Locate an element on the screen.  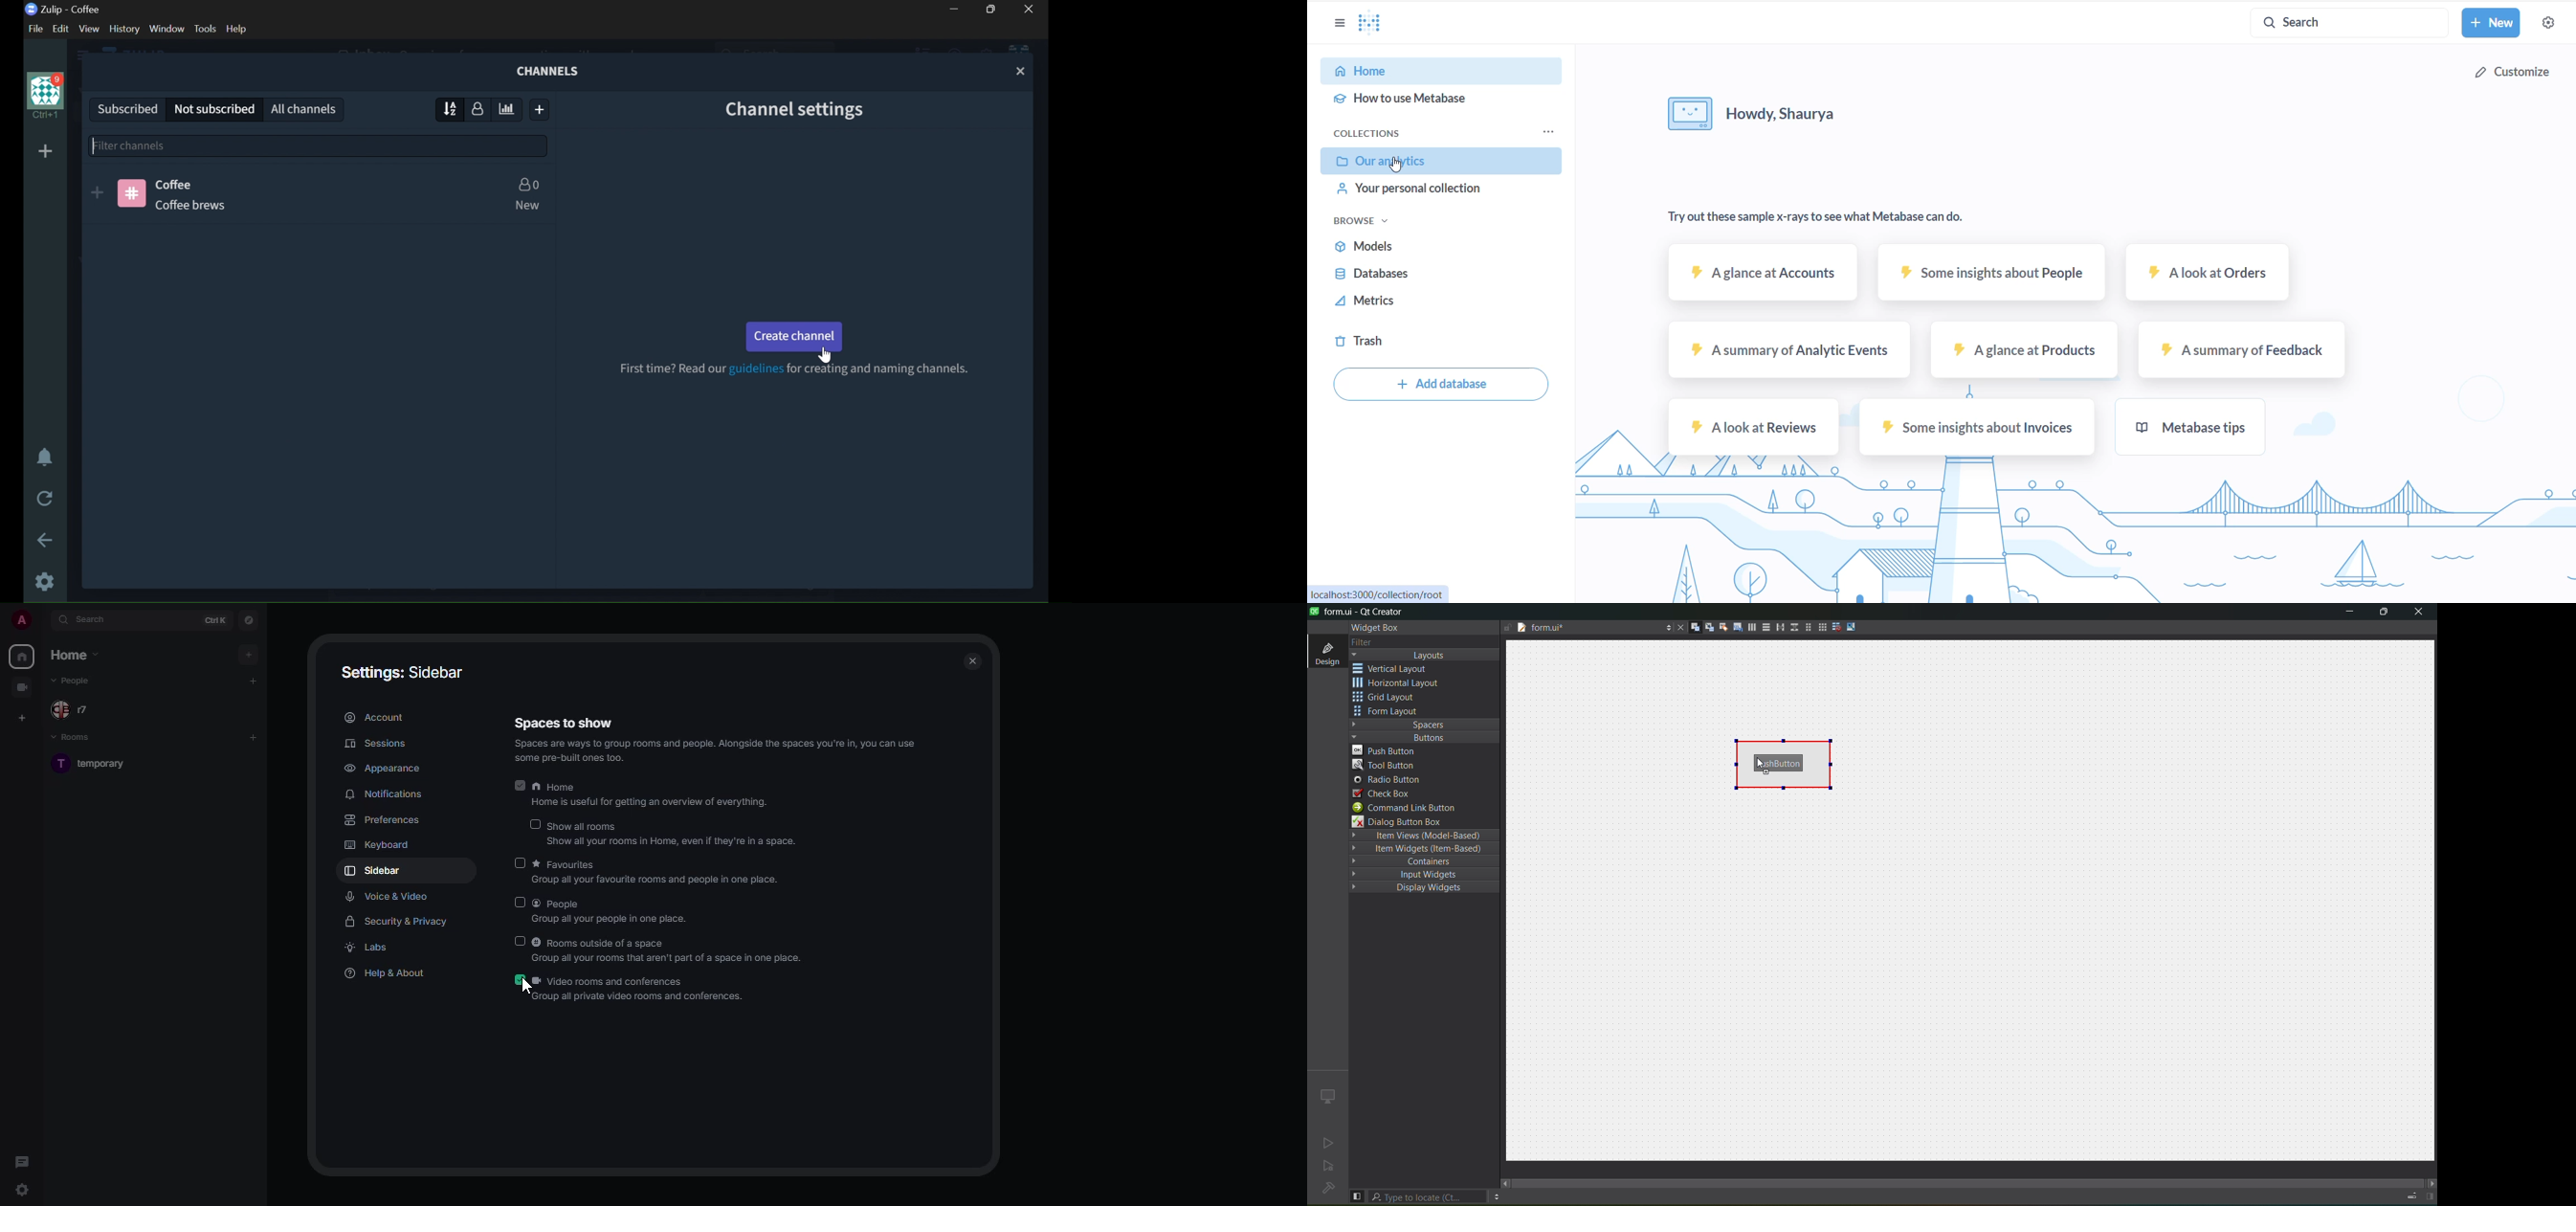
RELOAD is located at coordinates (46, 497).